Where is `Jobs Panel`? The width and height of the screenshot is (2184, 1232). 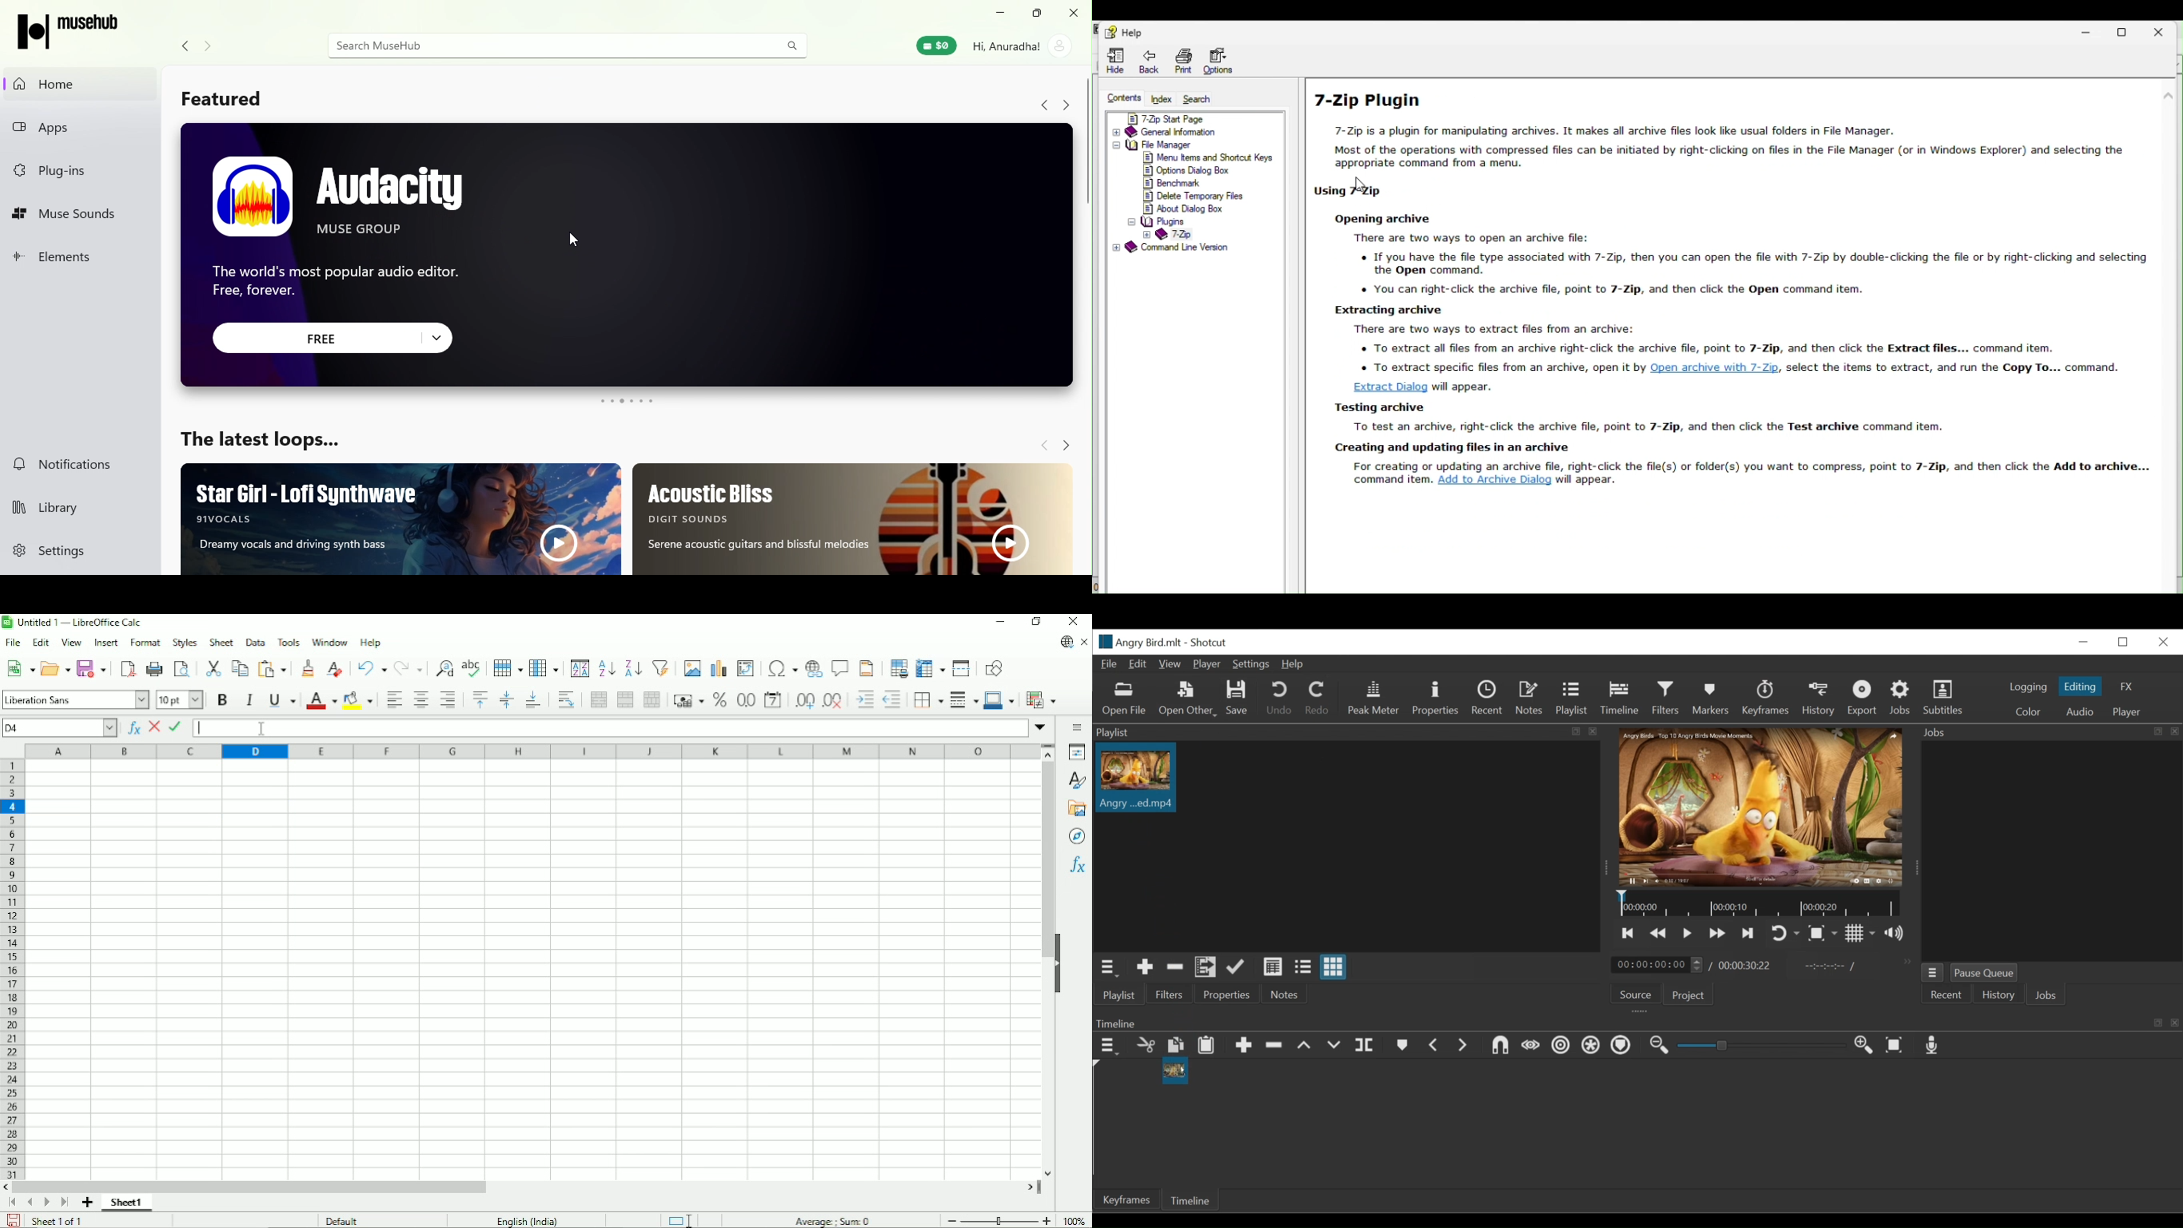
Jobs Panel is located at coordinates (2048, 732).